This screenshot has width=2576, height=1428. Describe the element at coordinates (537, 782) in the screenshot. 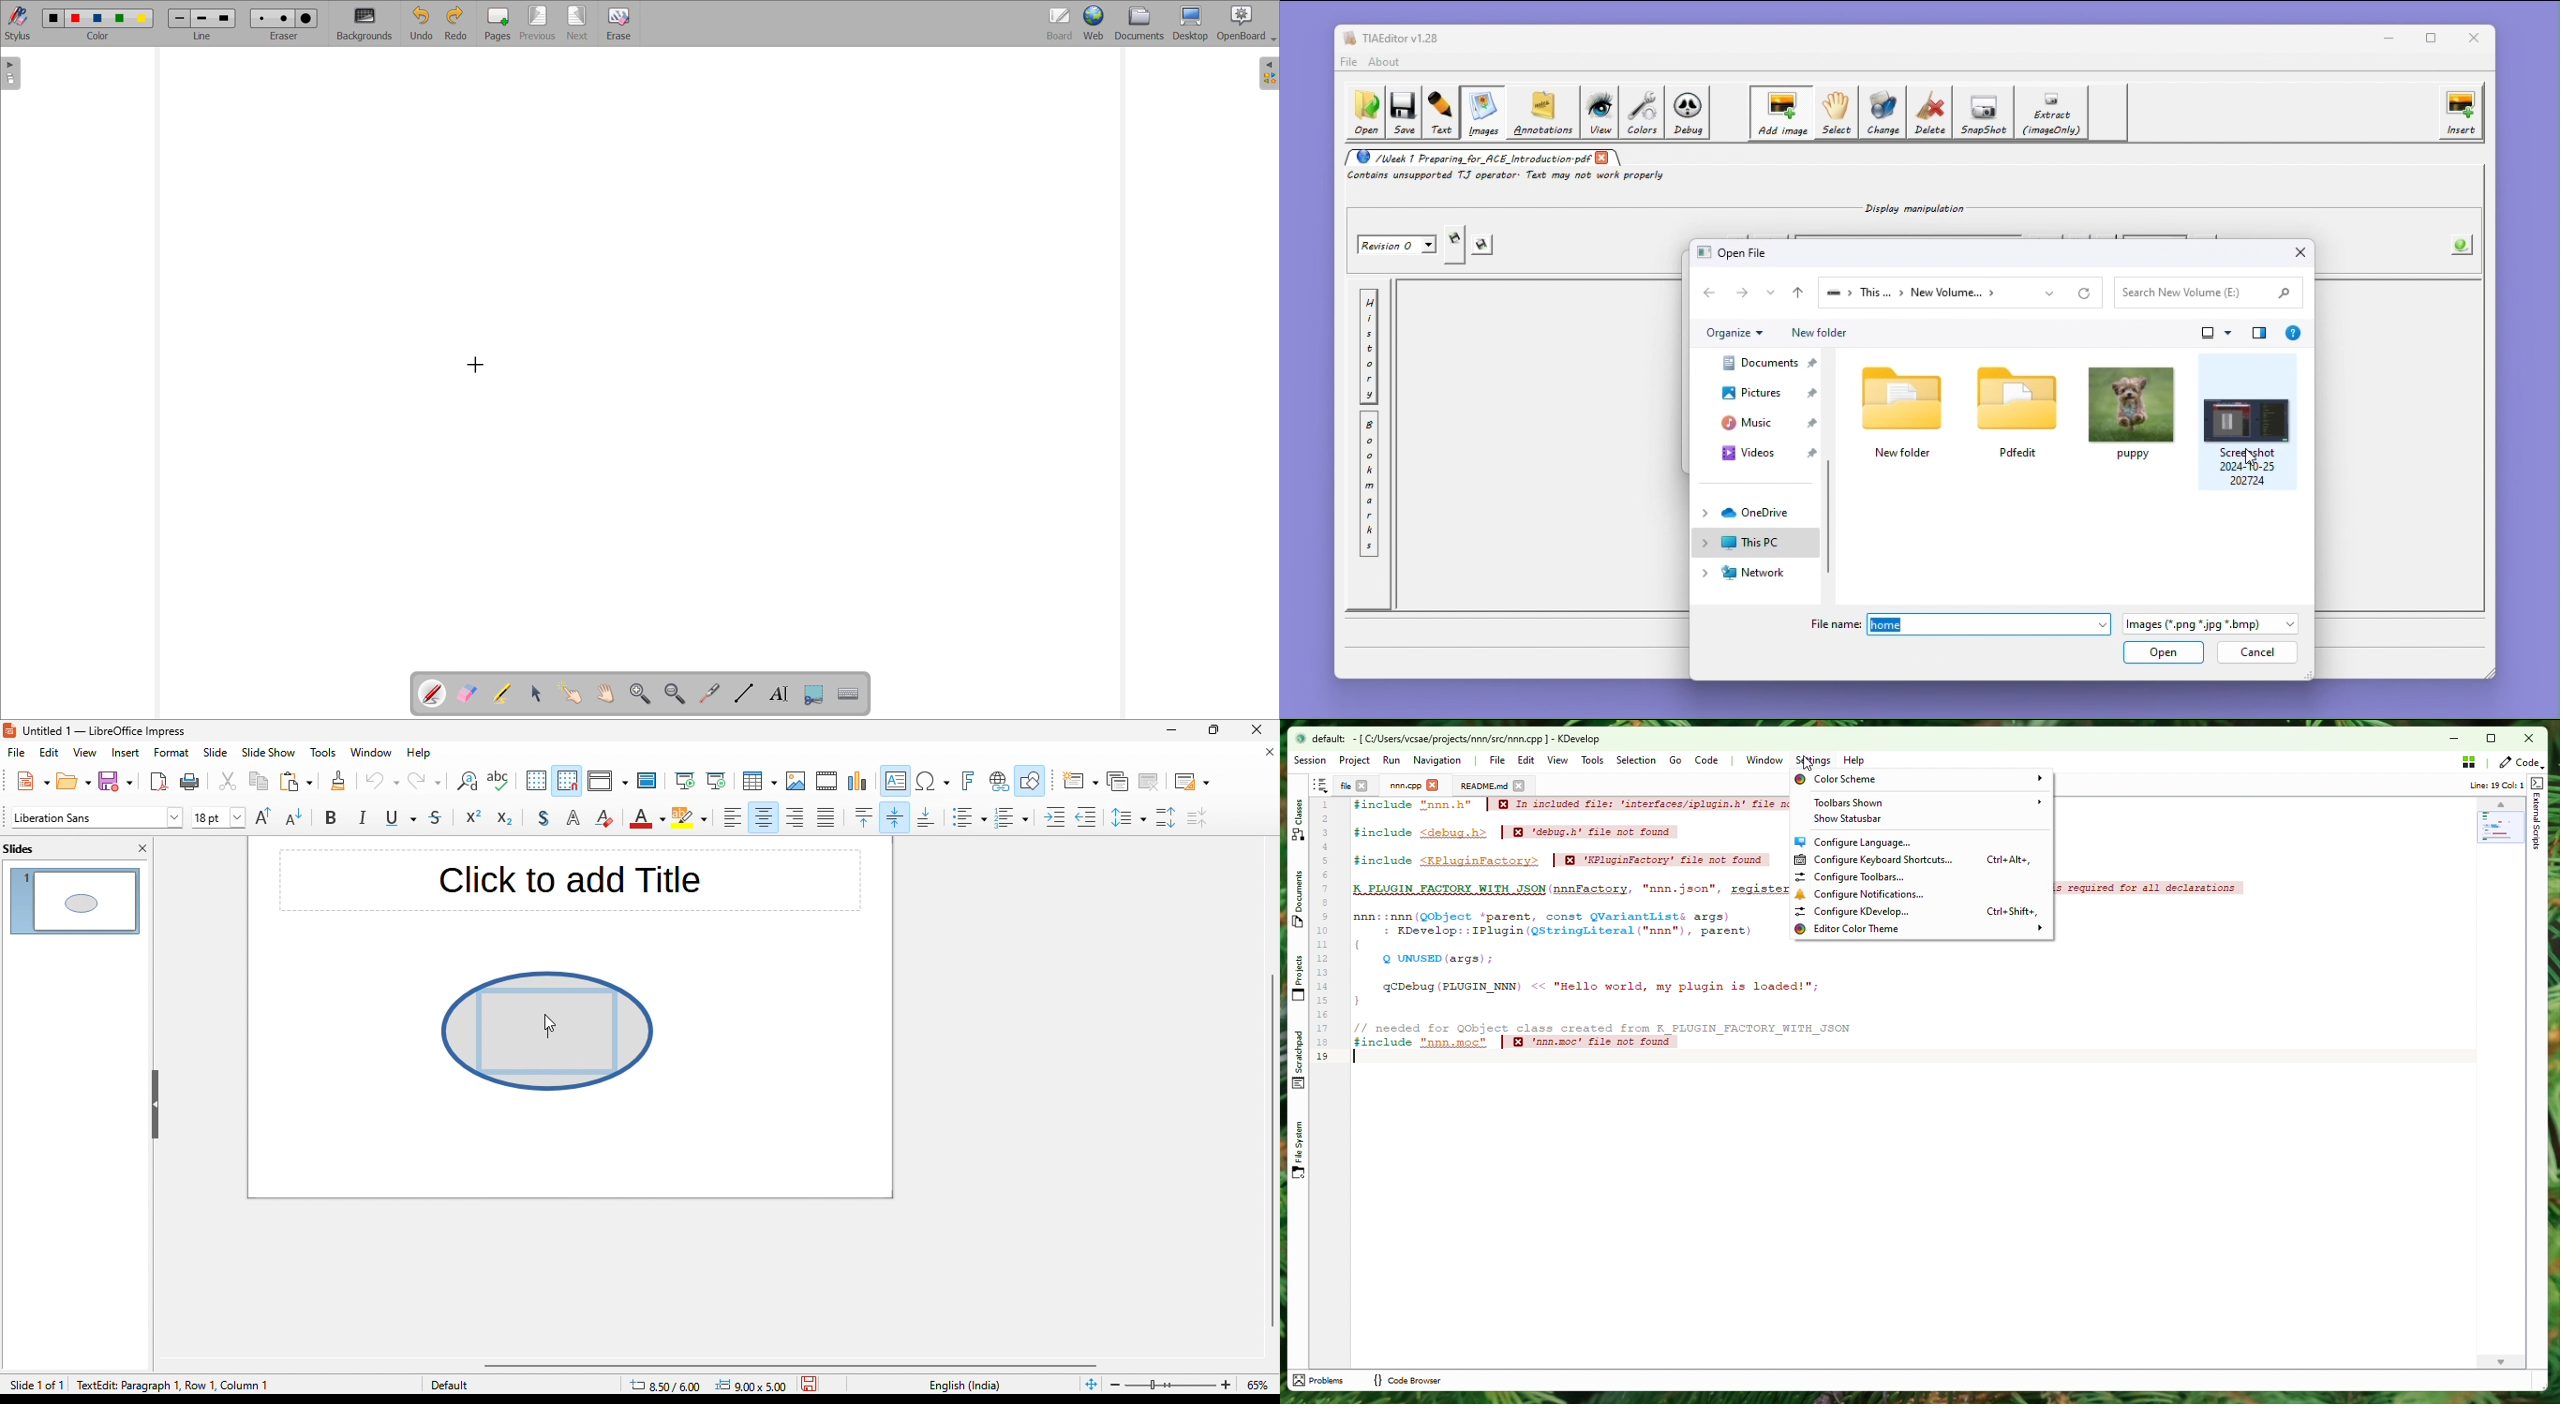

I see `display to grid` at that location.